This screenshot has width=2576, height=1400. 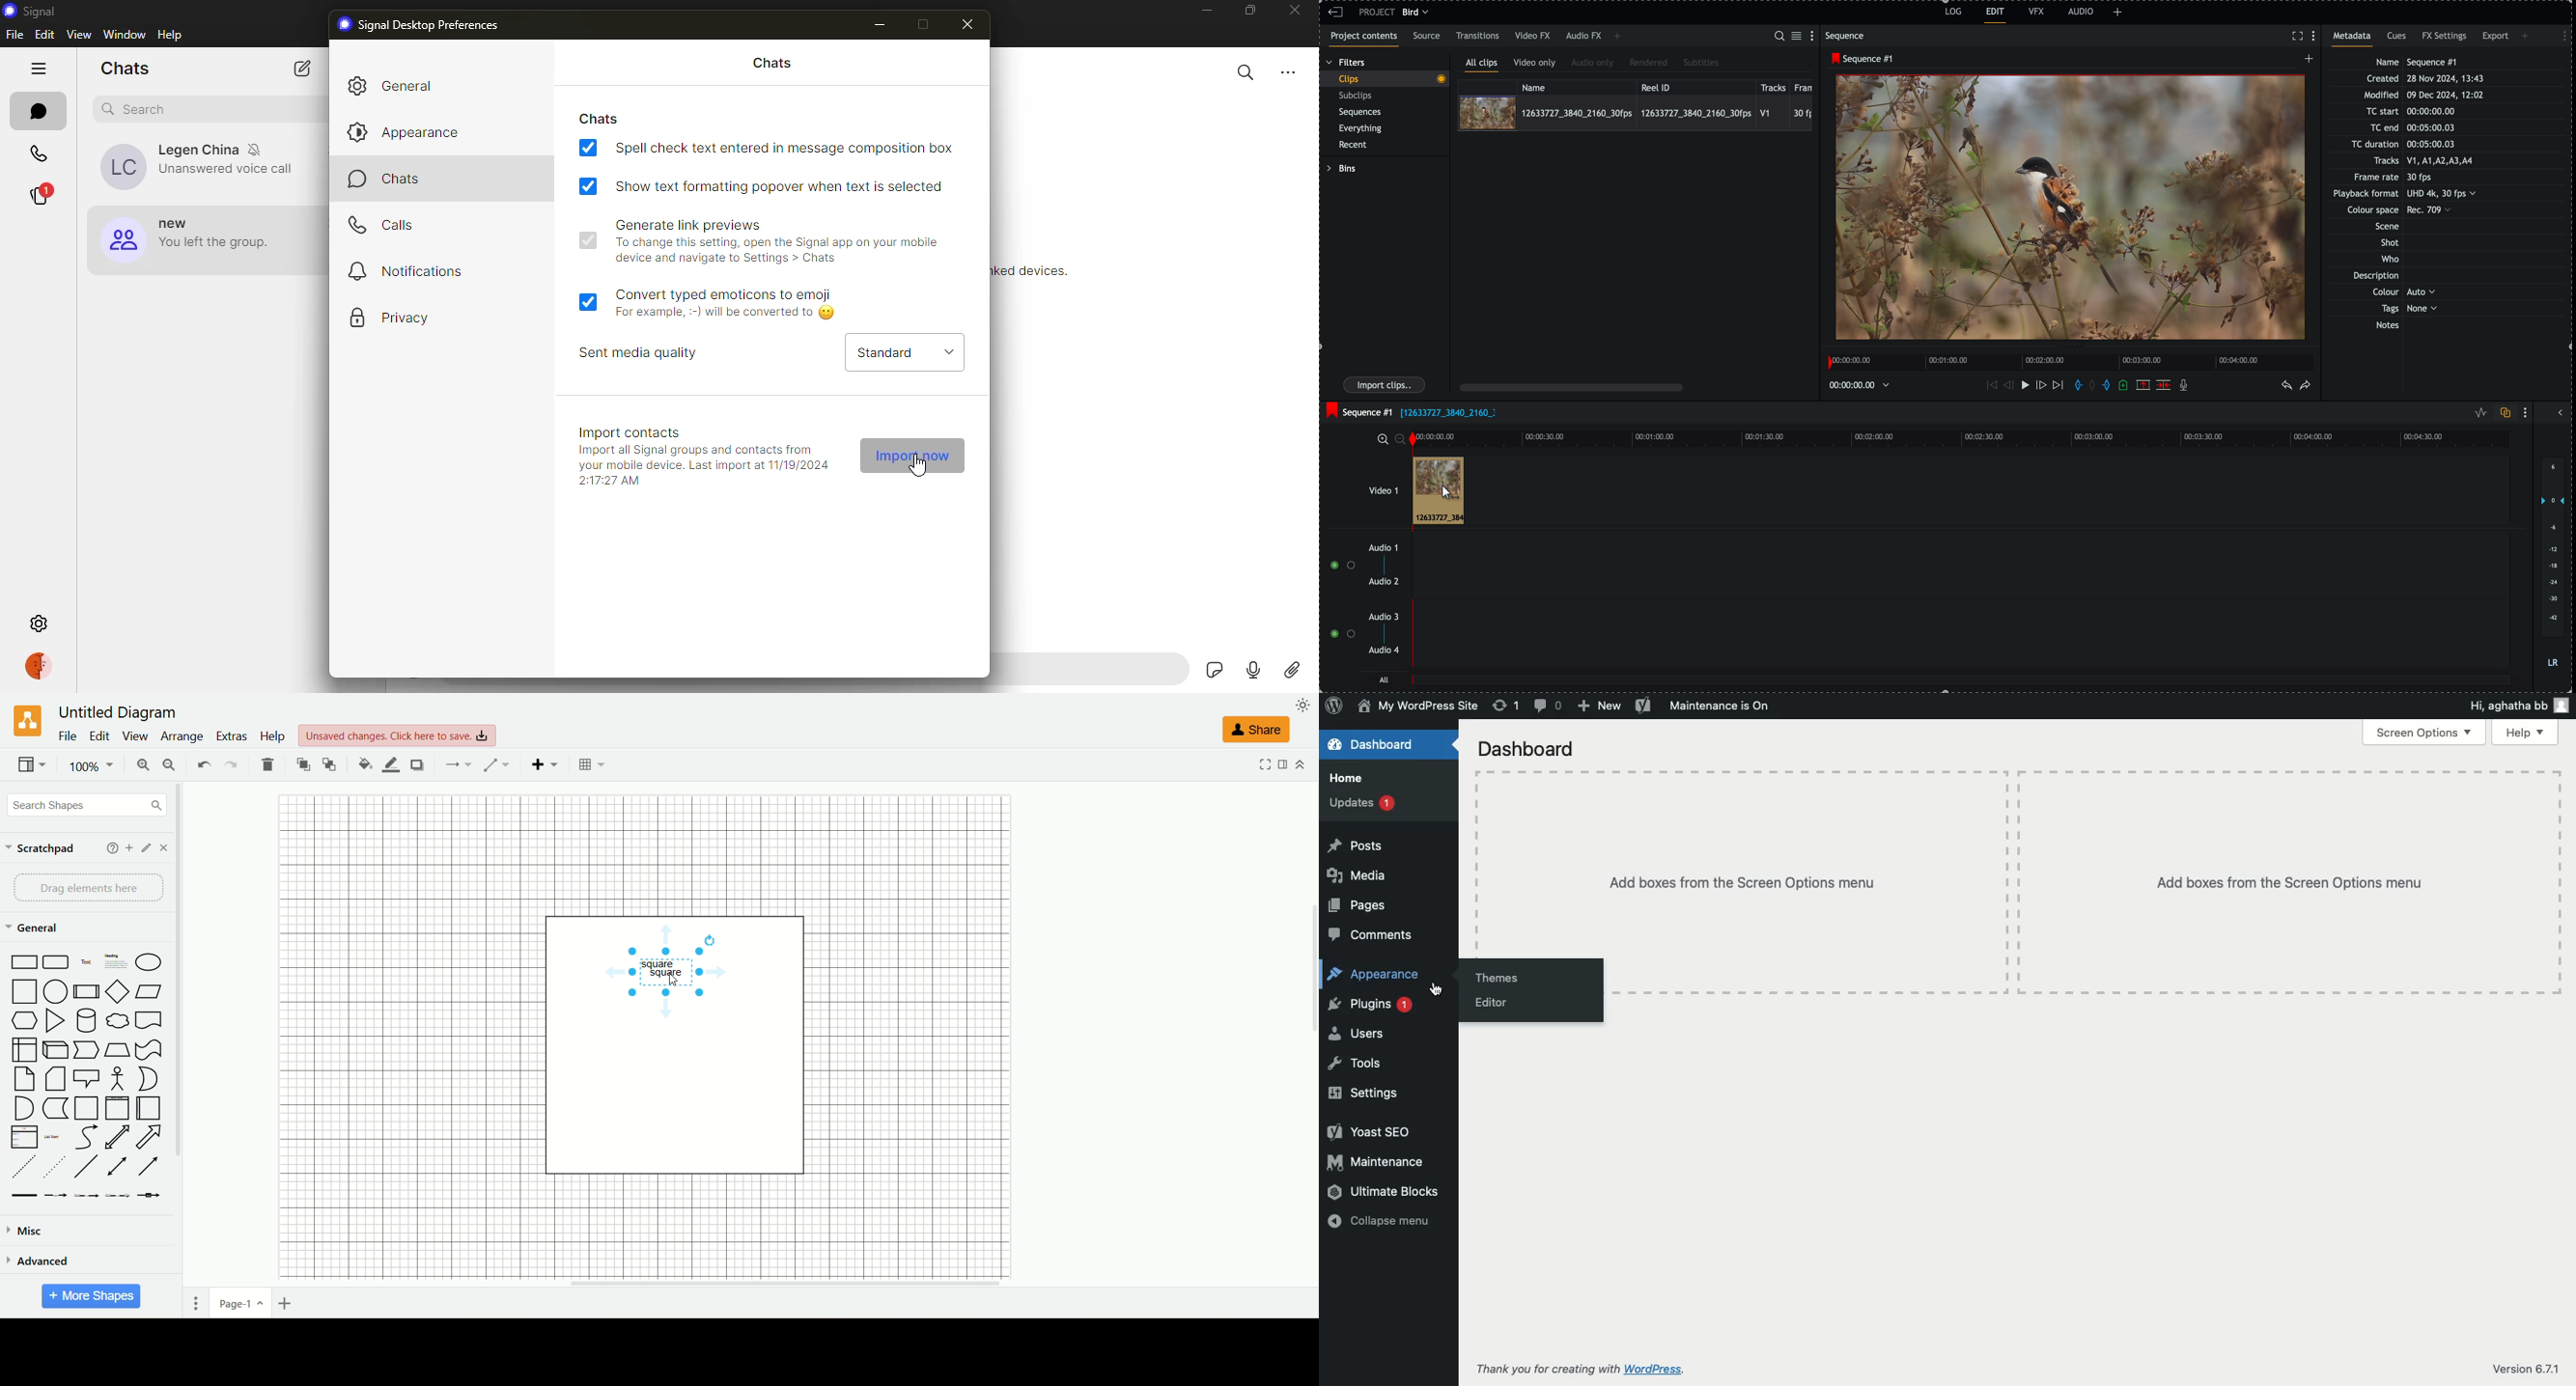 What do you see at coordinates (2528, 413) in the screenshot?
I see `show settings menu` at bounding box center [2528, 413].